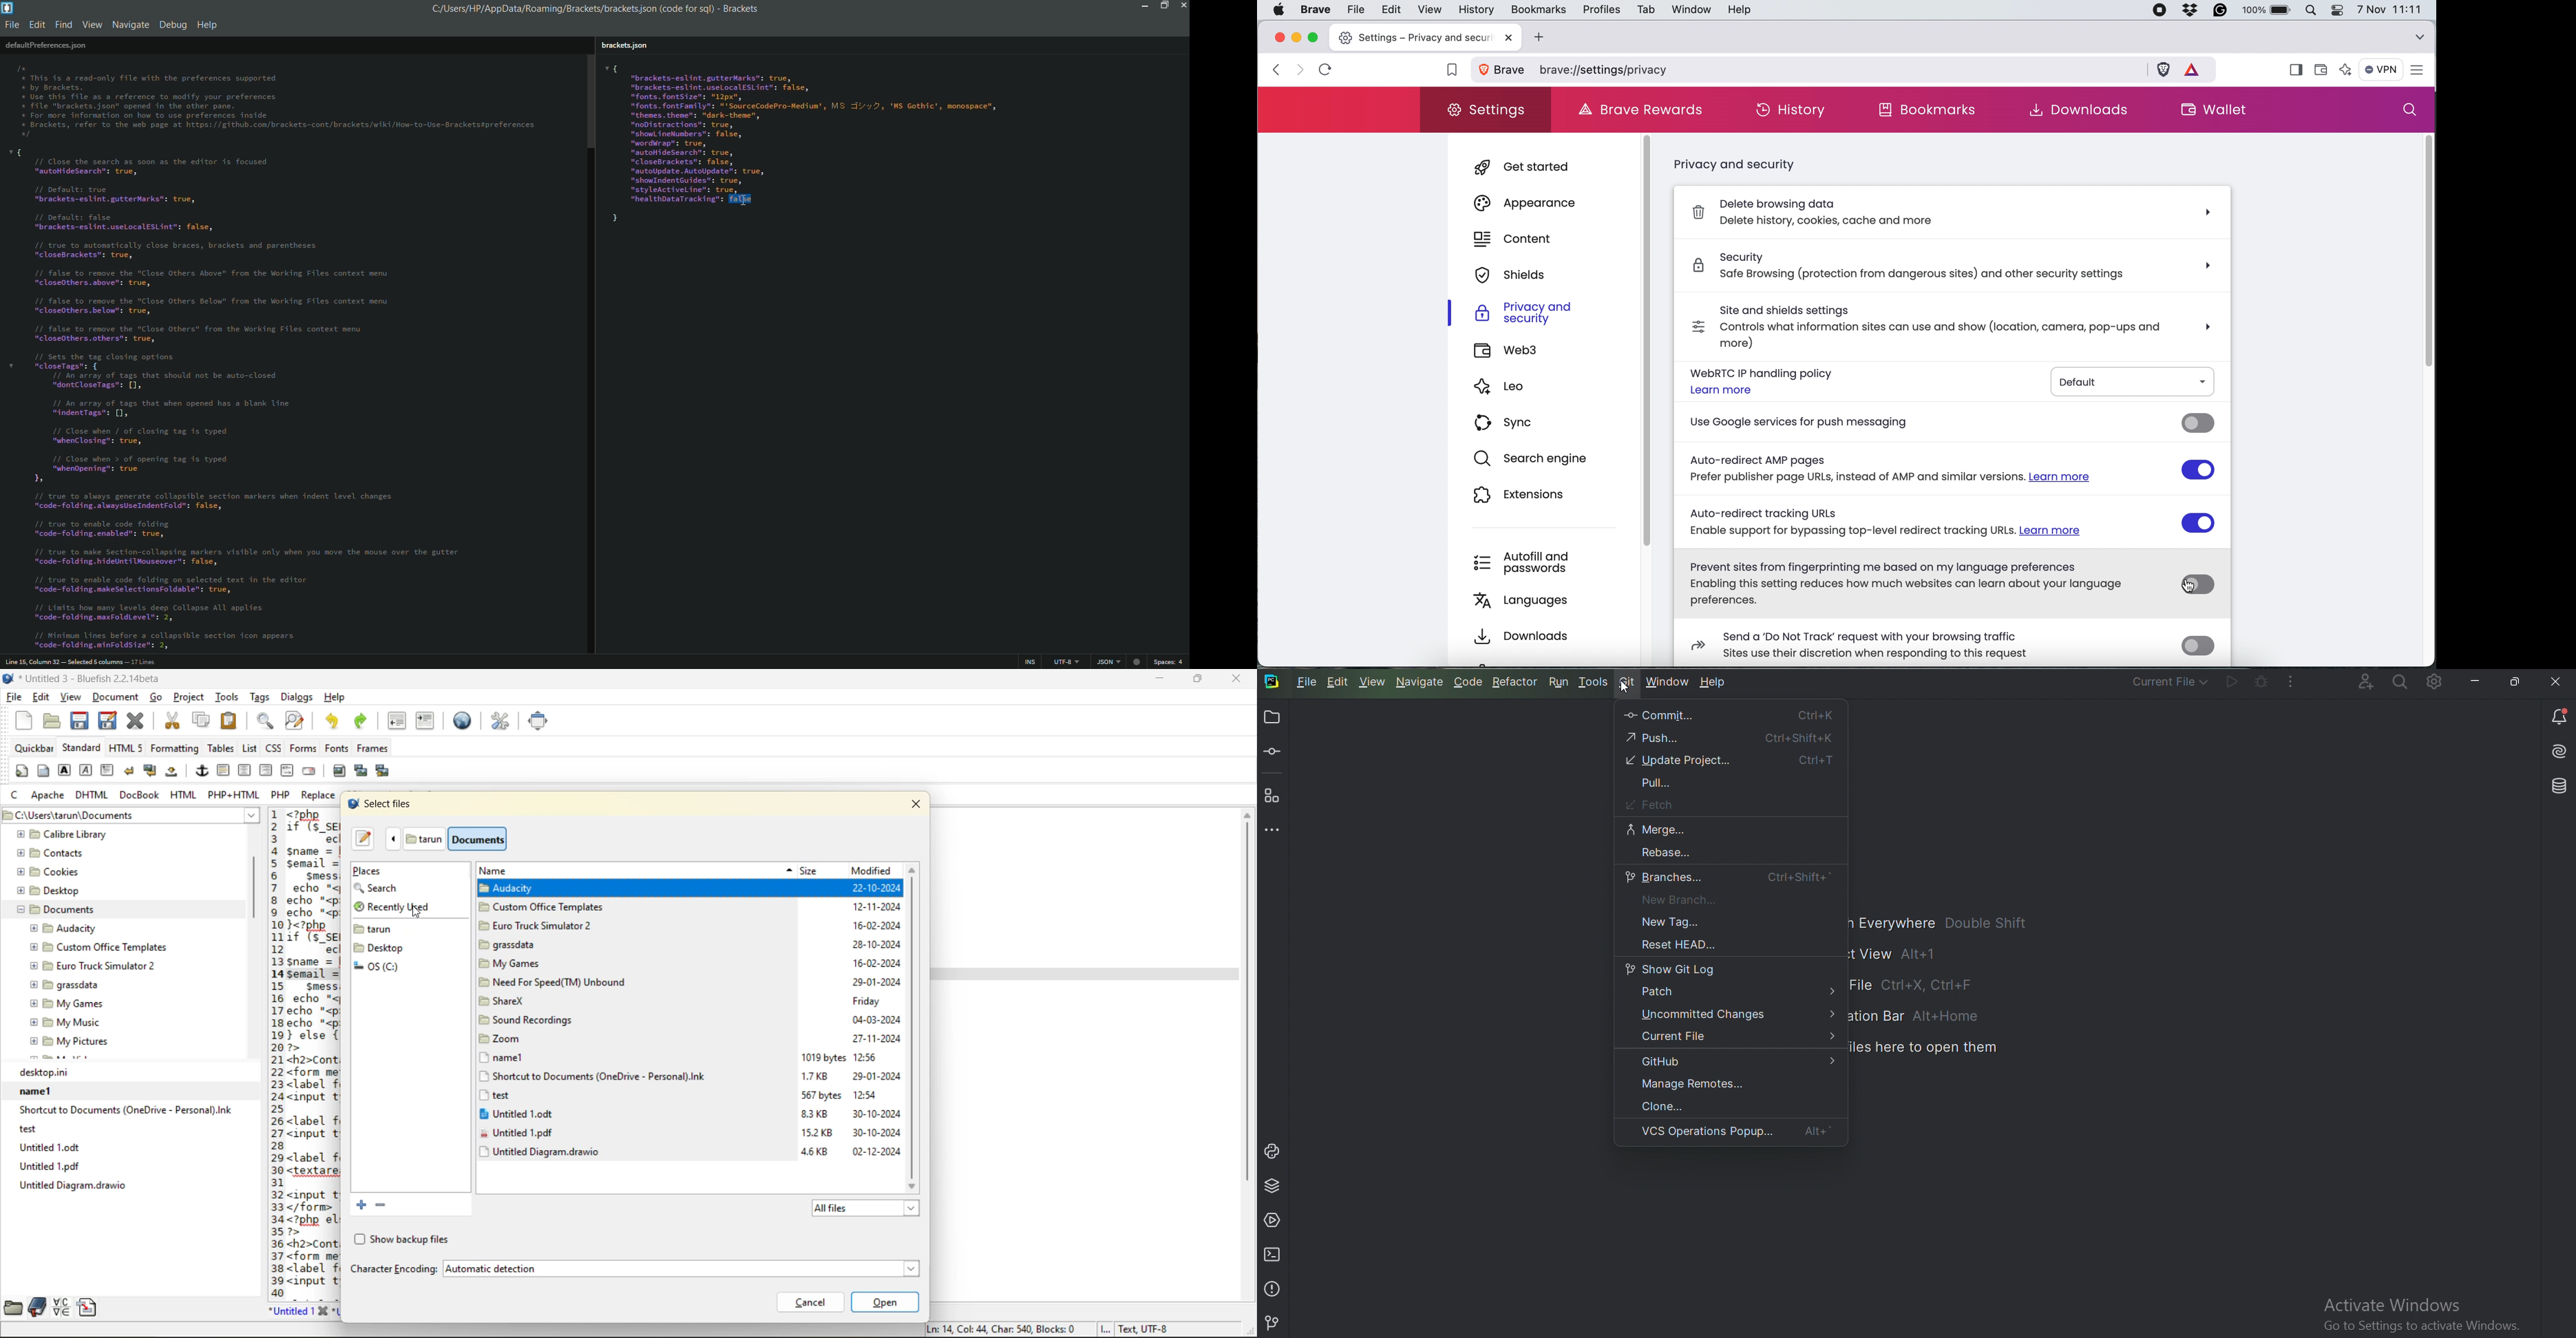  Describe the element at coordinates (9, 8) in the screenshot. I see `App icon` at that location.